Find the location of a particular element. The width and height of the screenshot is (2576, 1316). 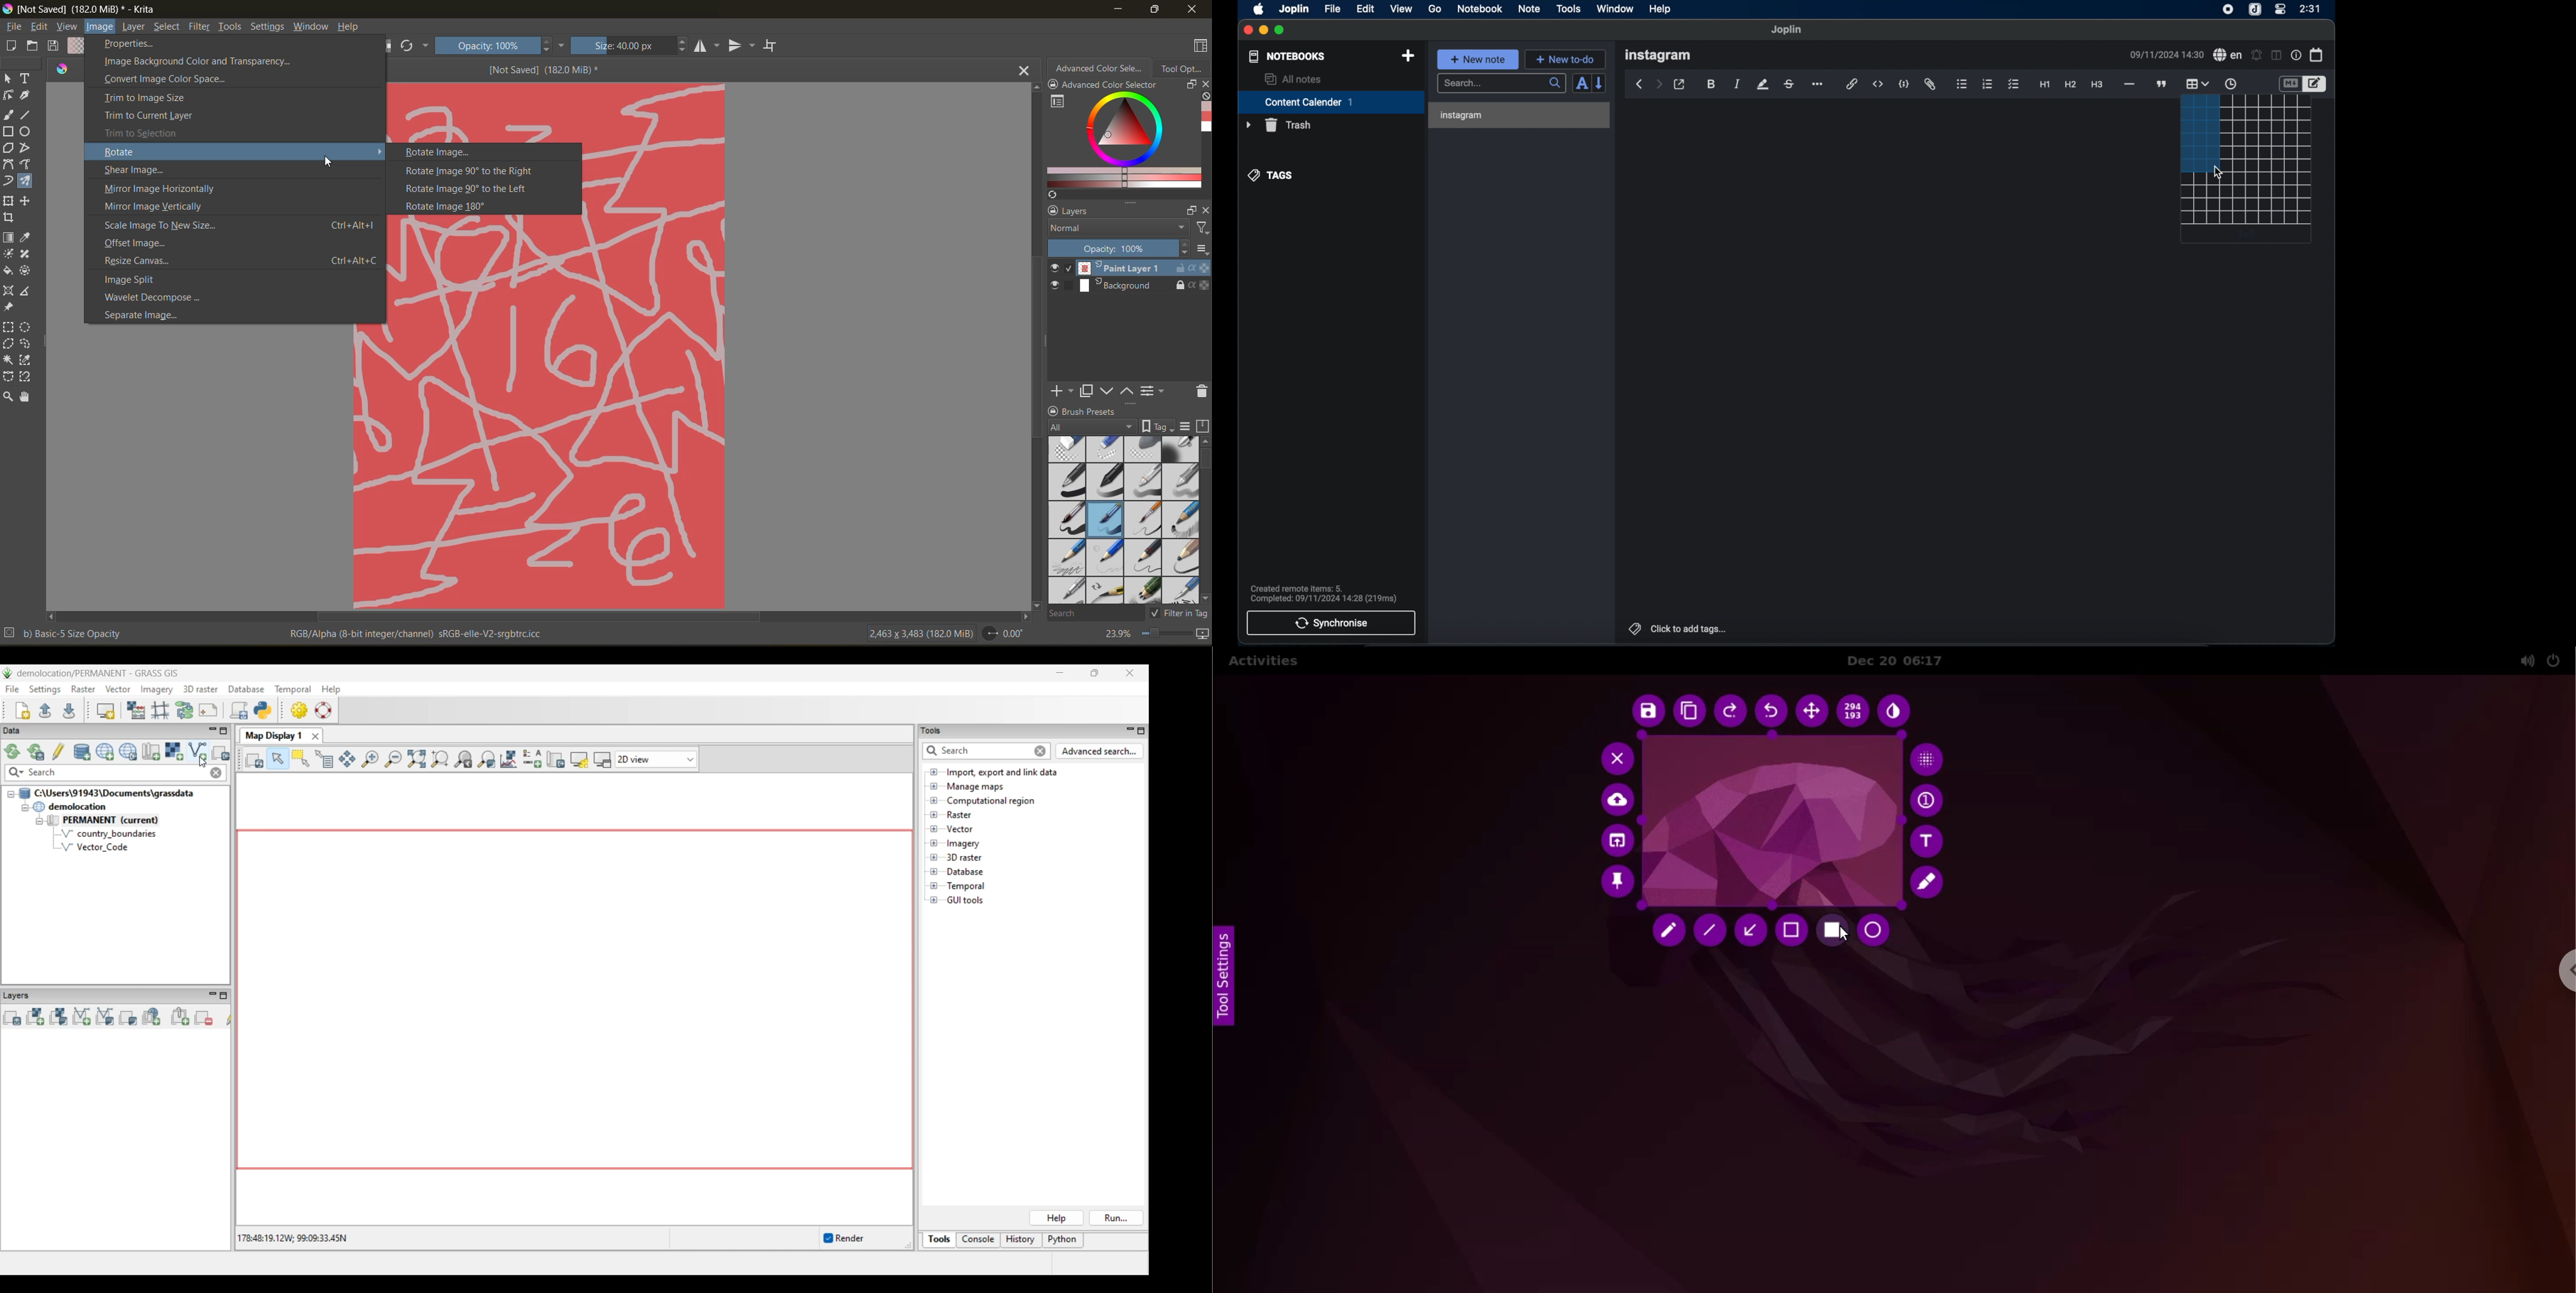

attach file is located at coordinates (1932, 84).